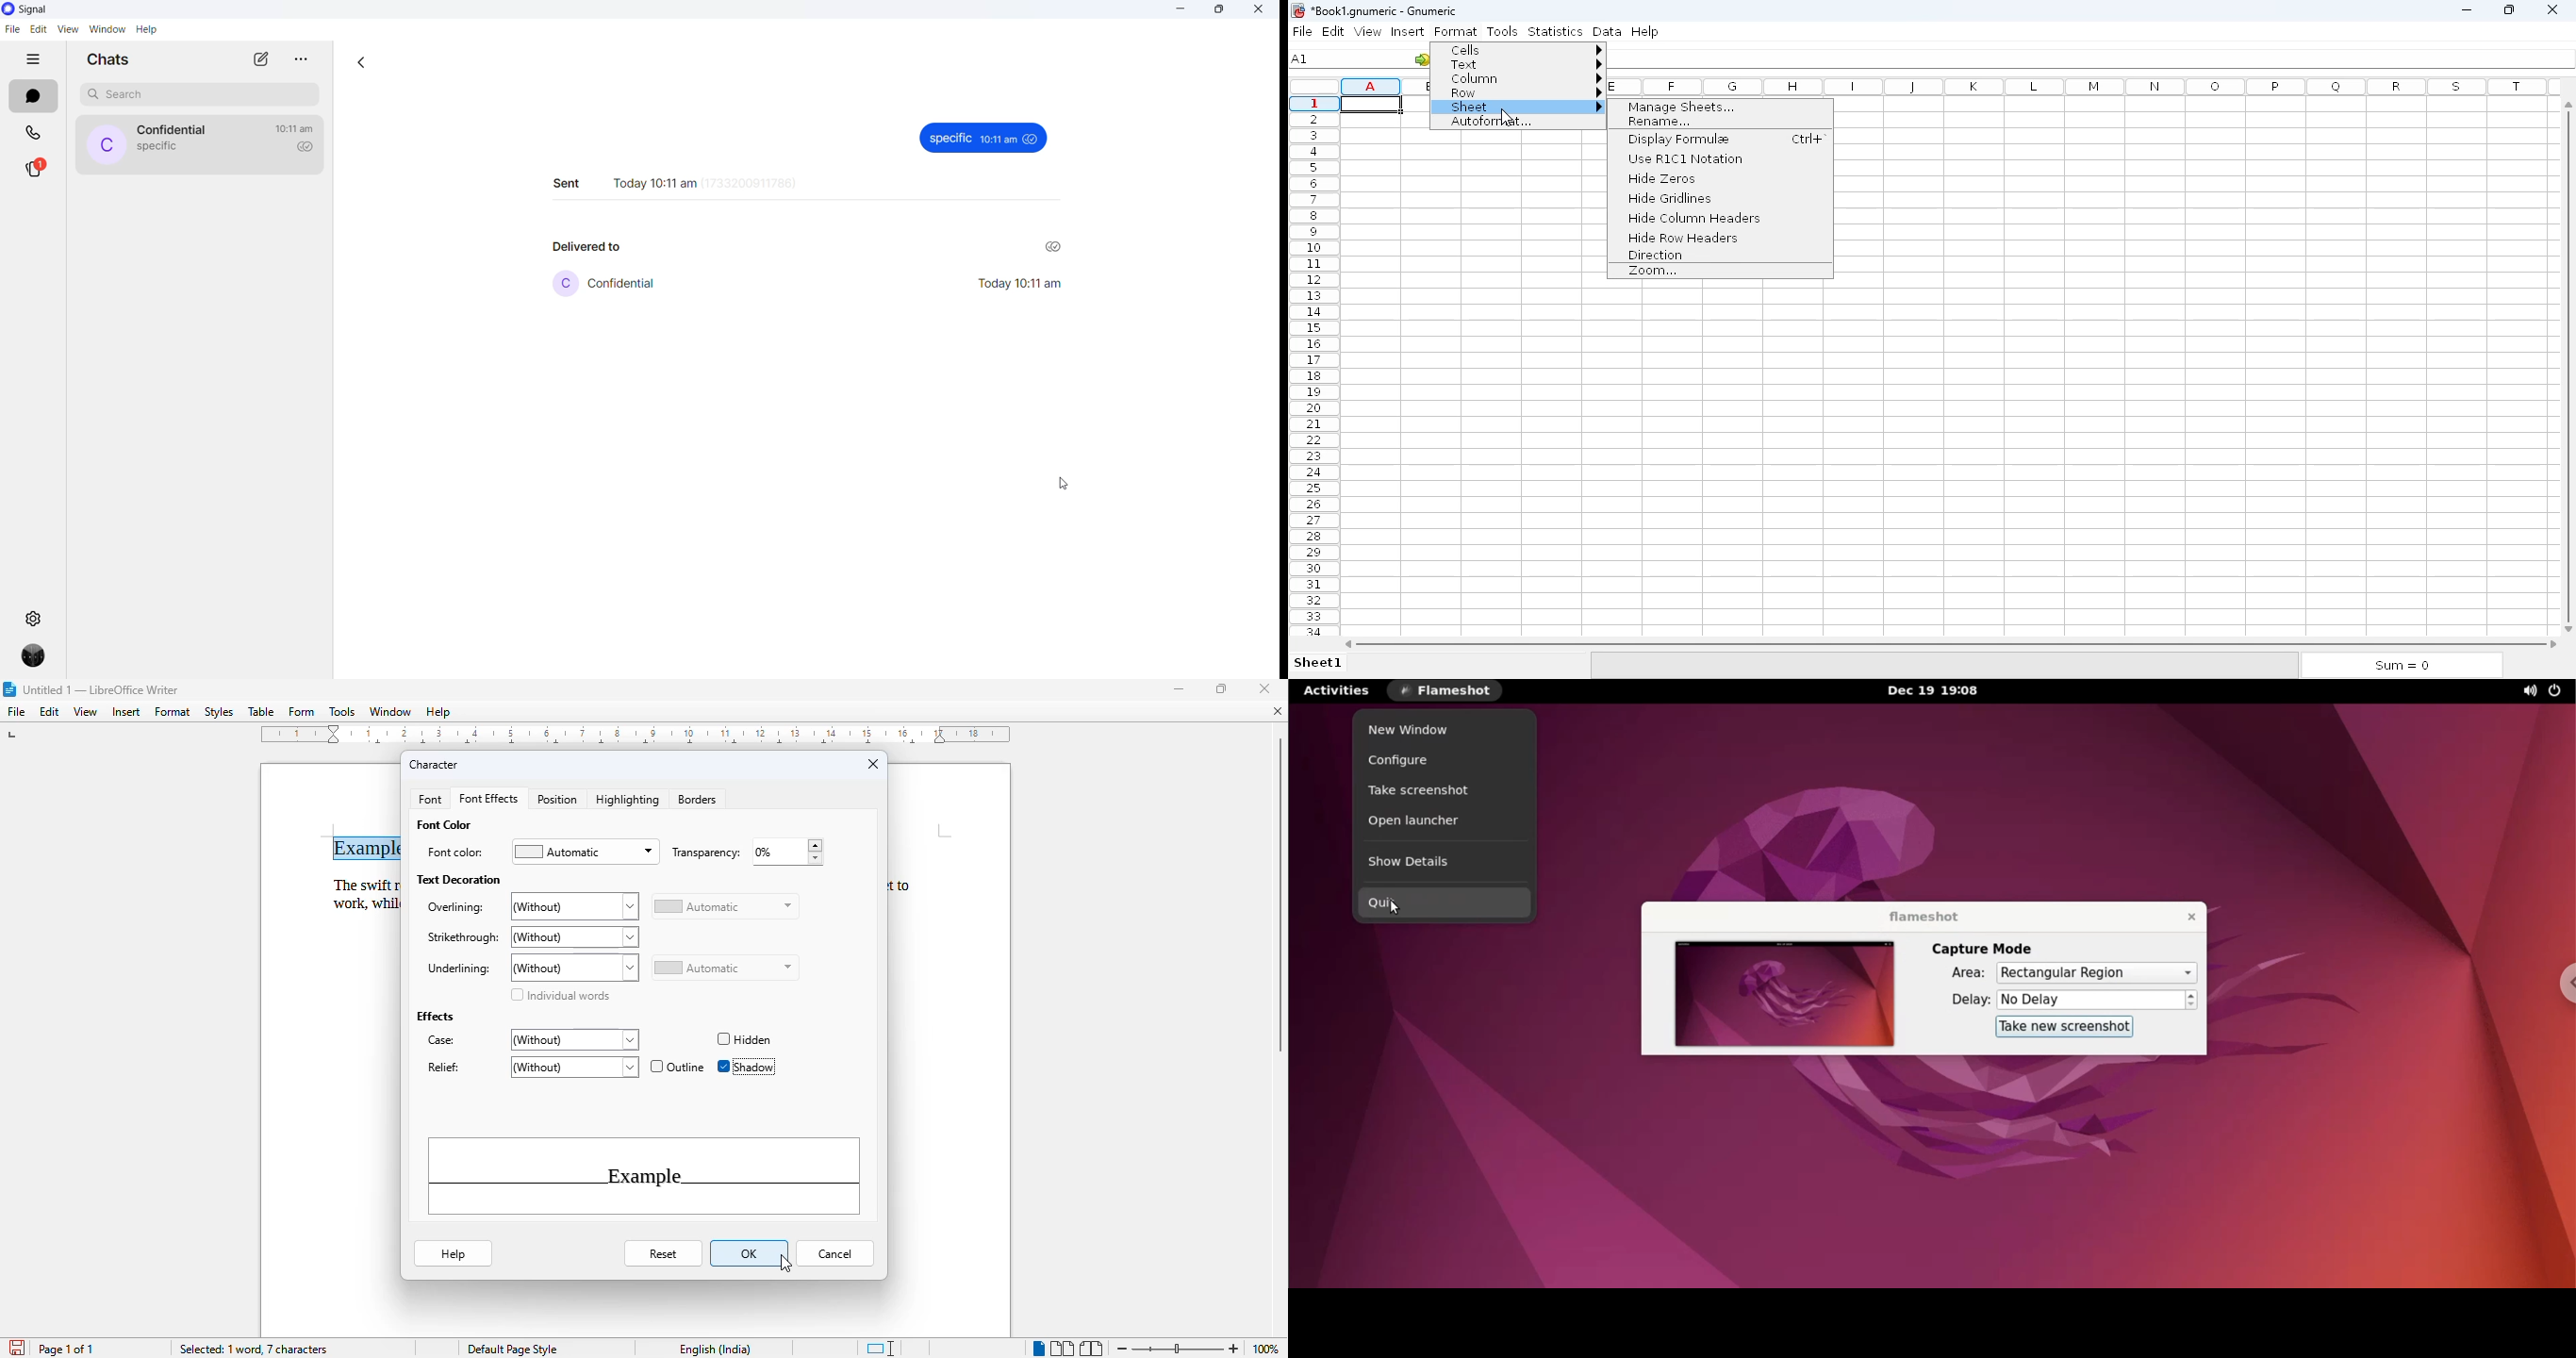 The height and width of the screenshot is (1372, 2576). What do you see at coordinates (86, 712) in the screenshot?
I see `view` at bounding box center [86, 712].